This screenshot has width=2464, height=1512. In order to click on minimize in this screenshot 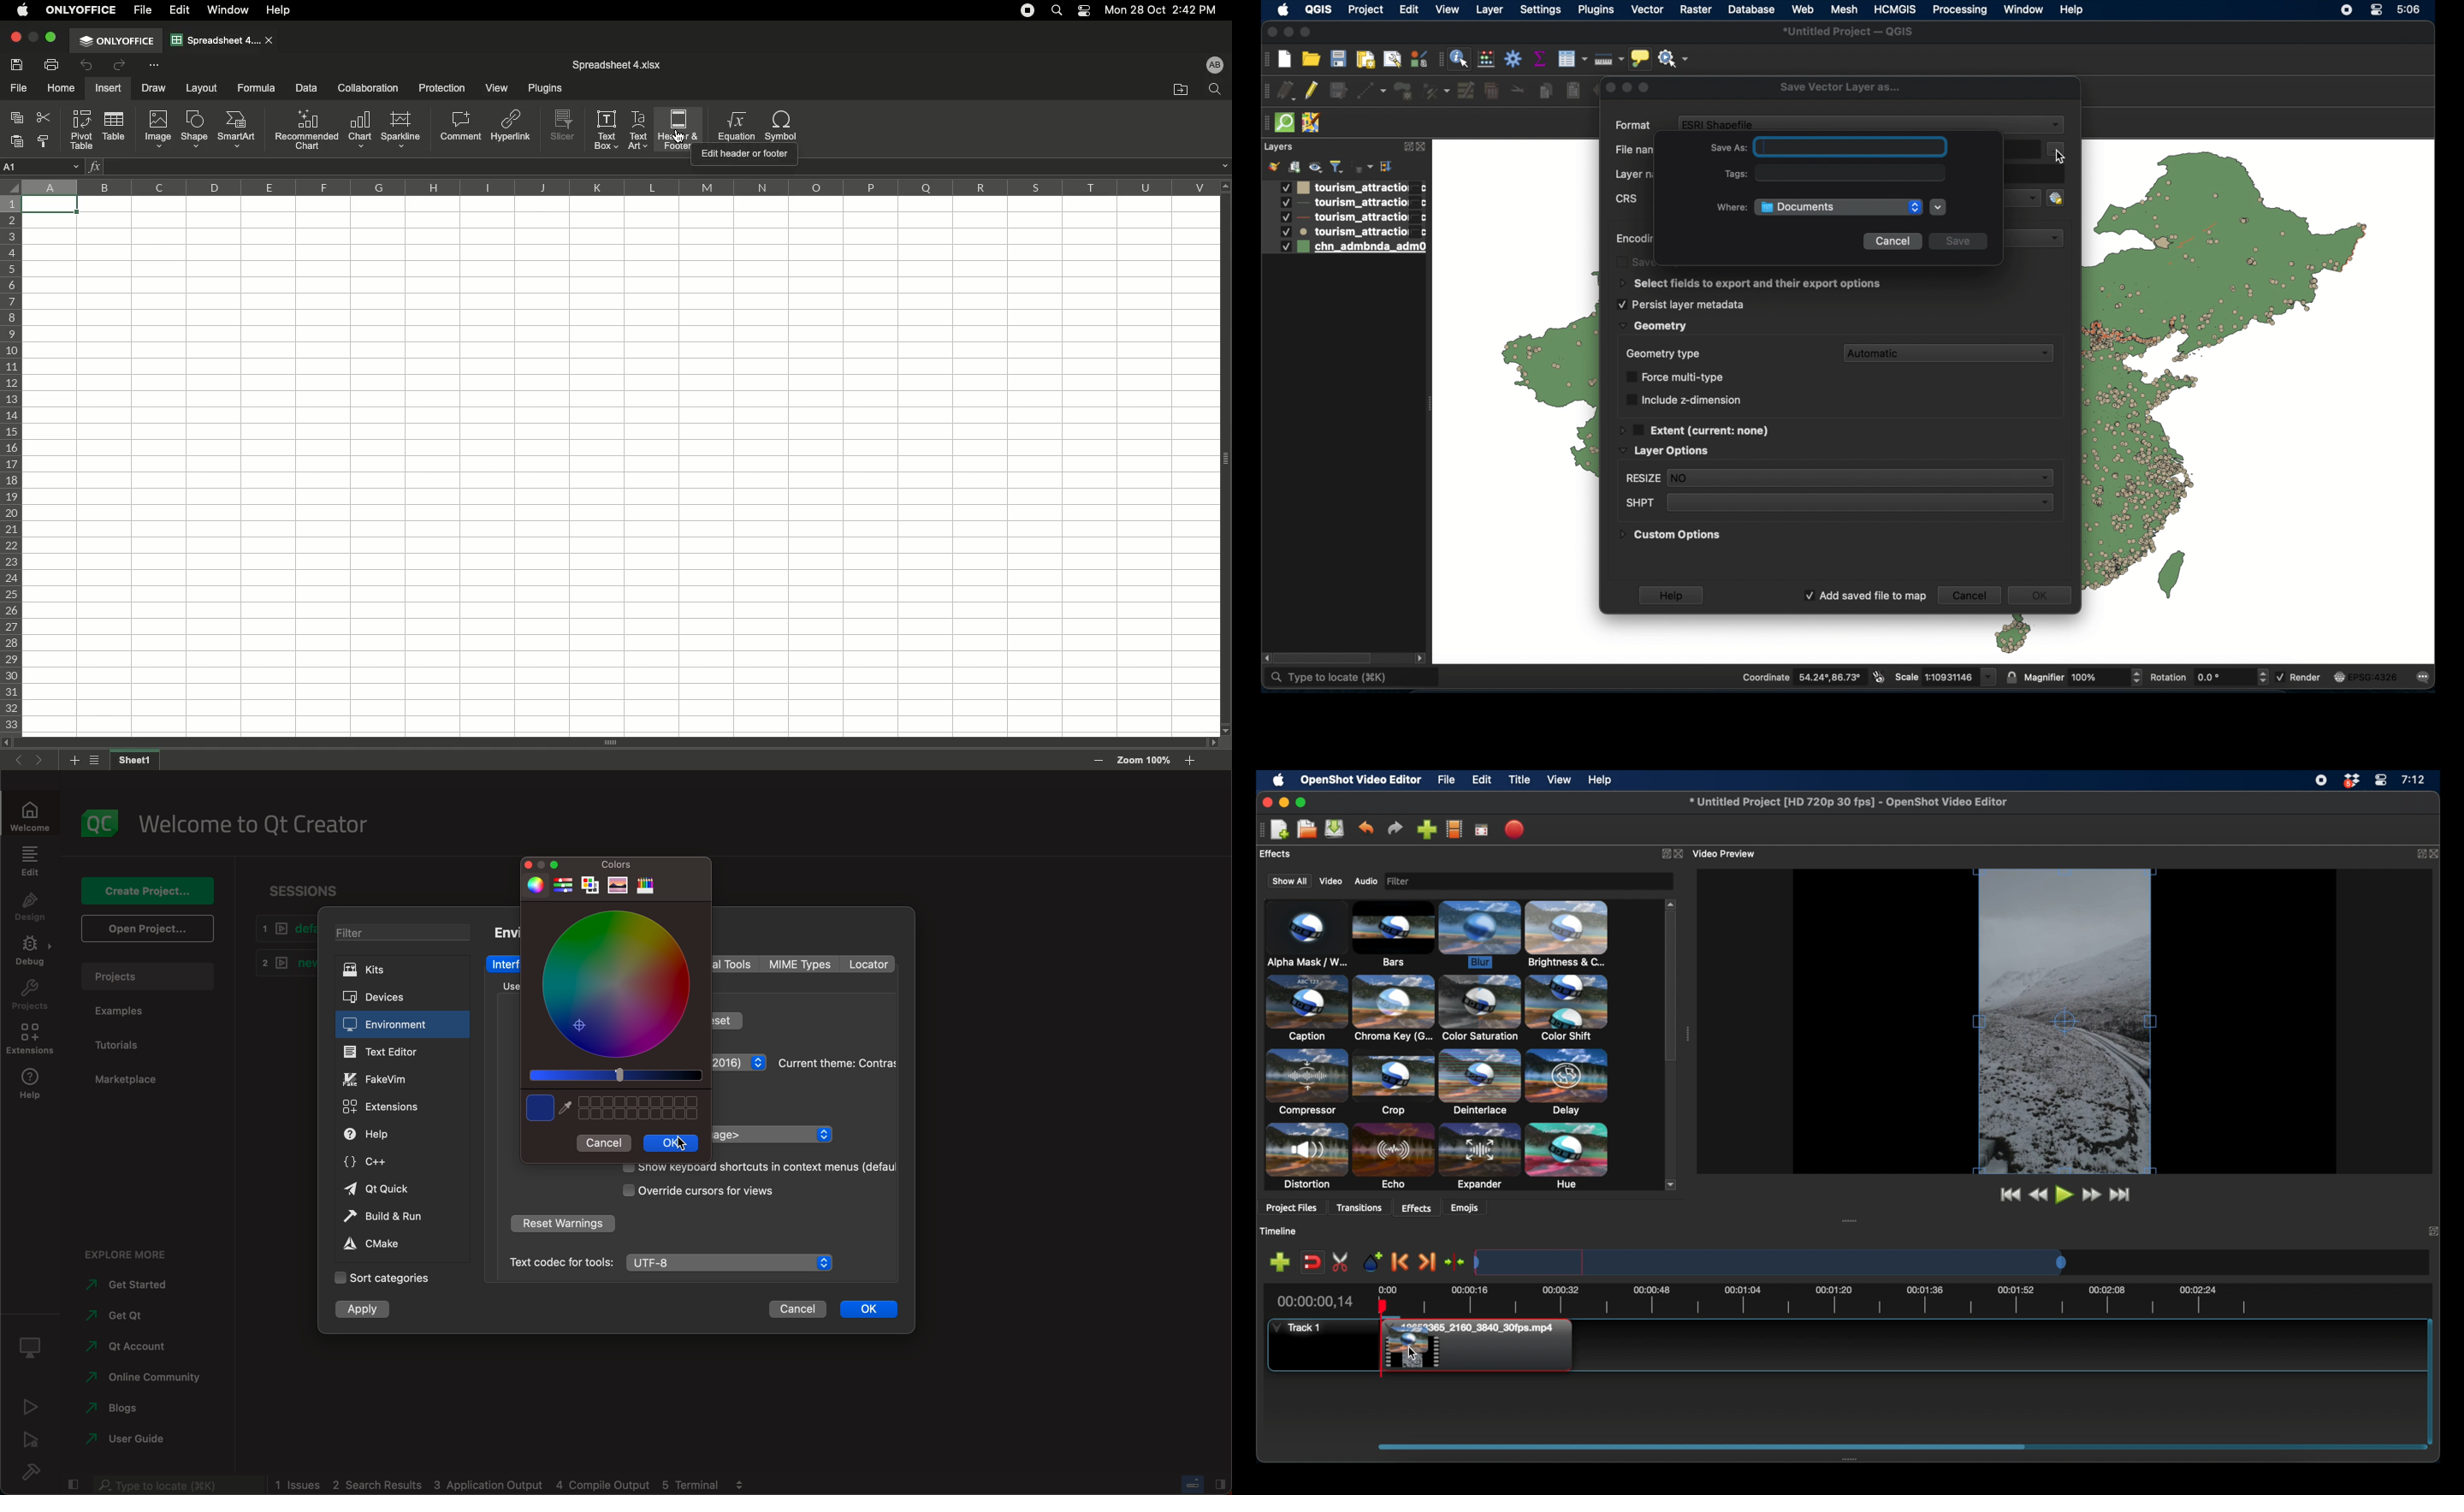, I will do `click(557, 863)`.